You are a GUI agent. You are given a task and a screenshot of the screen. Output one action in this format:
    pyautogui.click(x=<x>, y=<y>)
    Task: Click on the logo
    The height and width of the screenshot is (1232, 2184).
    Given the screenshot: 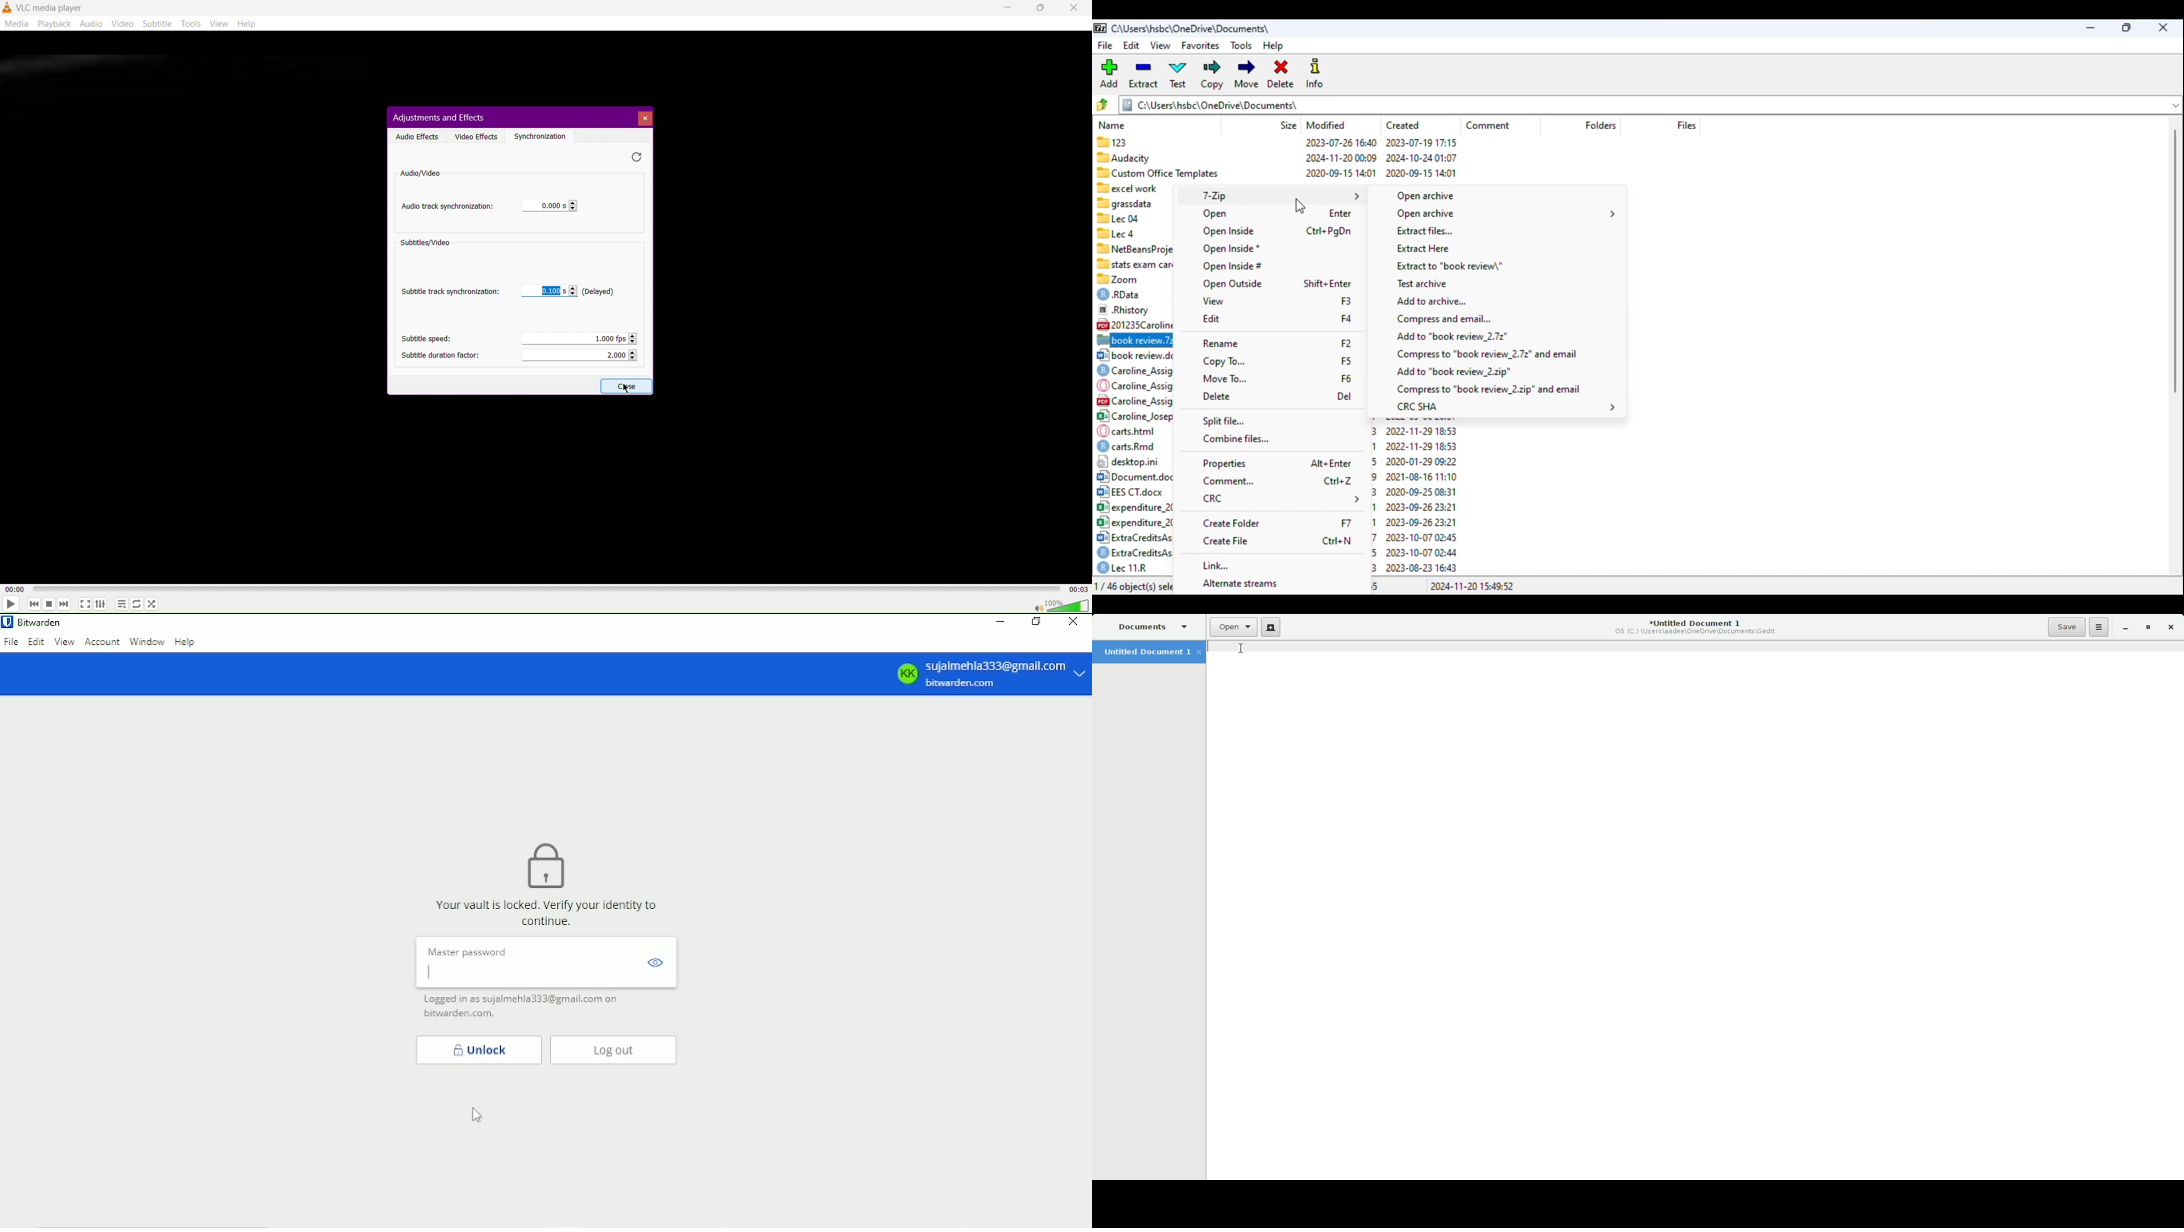 What is the action you would take?
    pyautogui.click(x=1101, y=28)
    